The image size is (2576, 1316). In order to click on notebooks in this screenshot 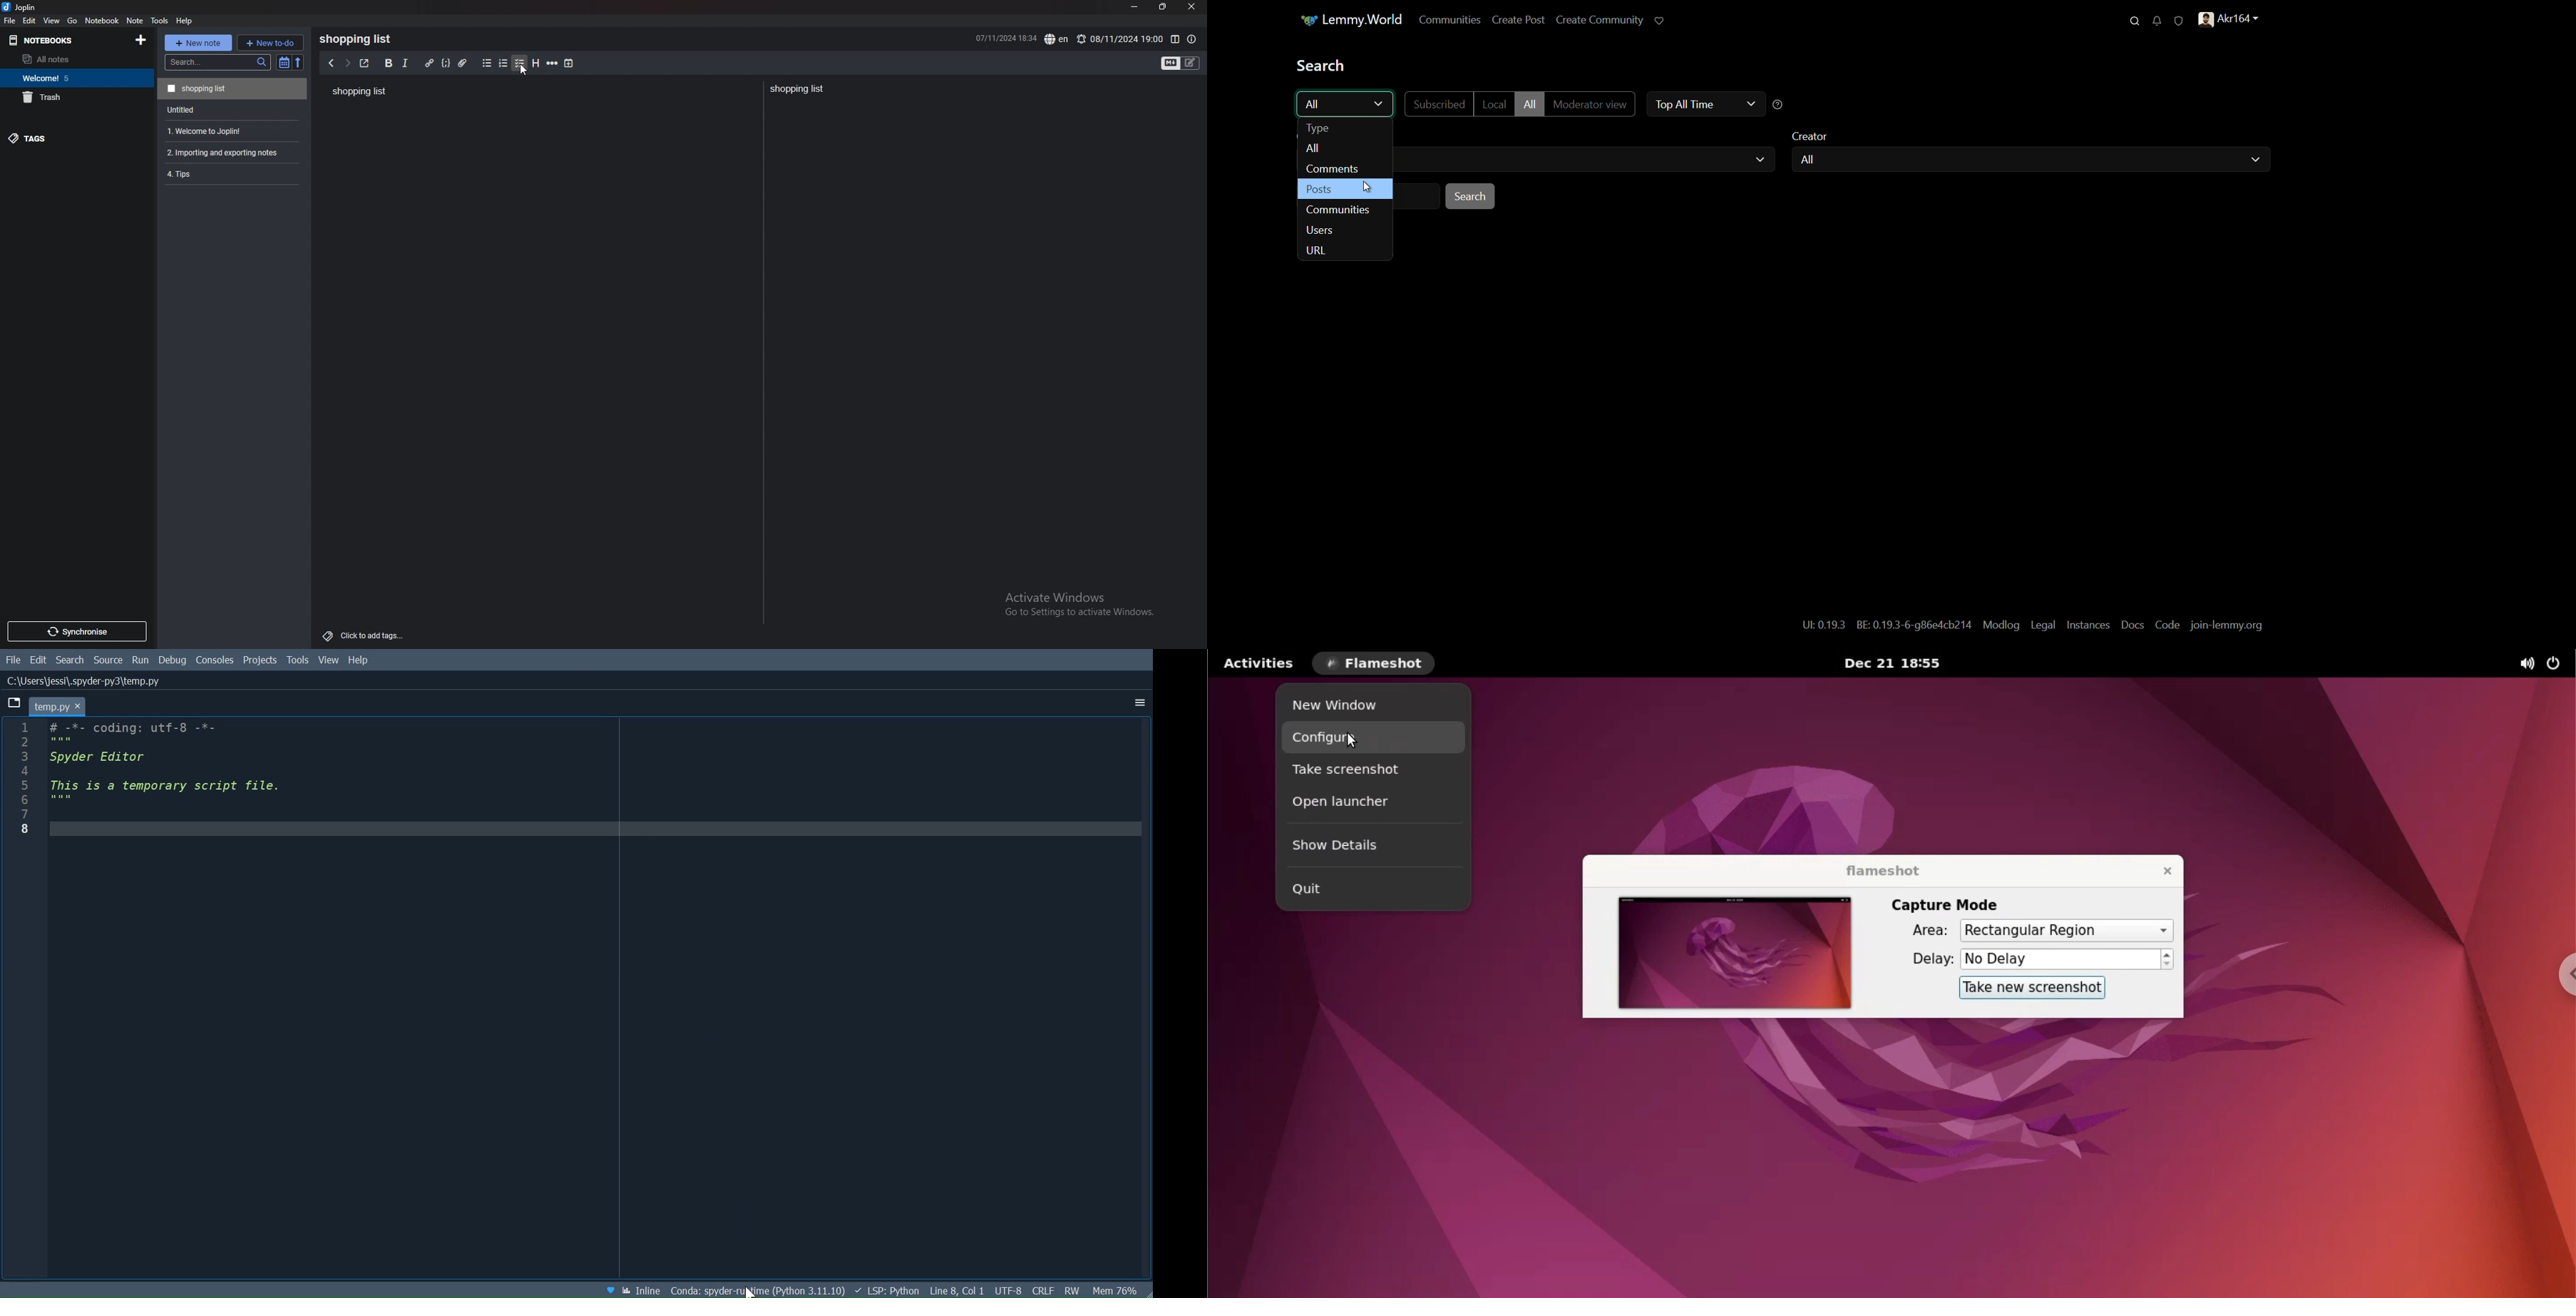, I will do `click(58, 41)`.